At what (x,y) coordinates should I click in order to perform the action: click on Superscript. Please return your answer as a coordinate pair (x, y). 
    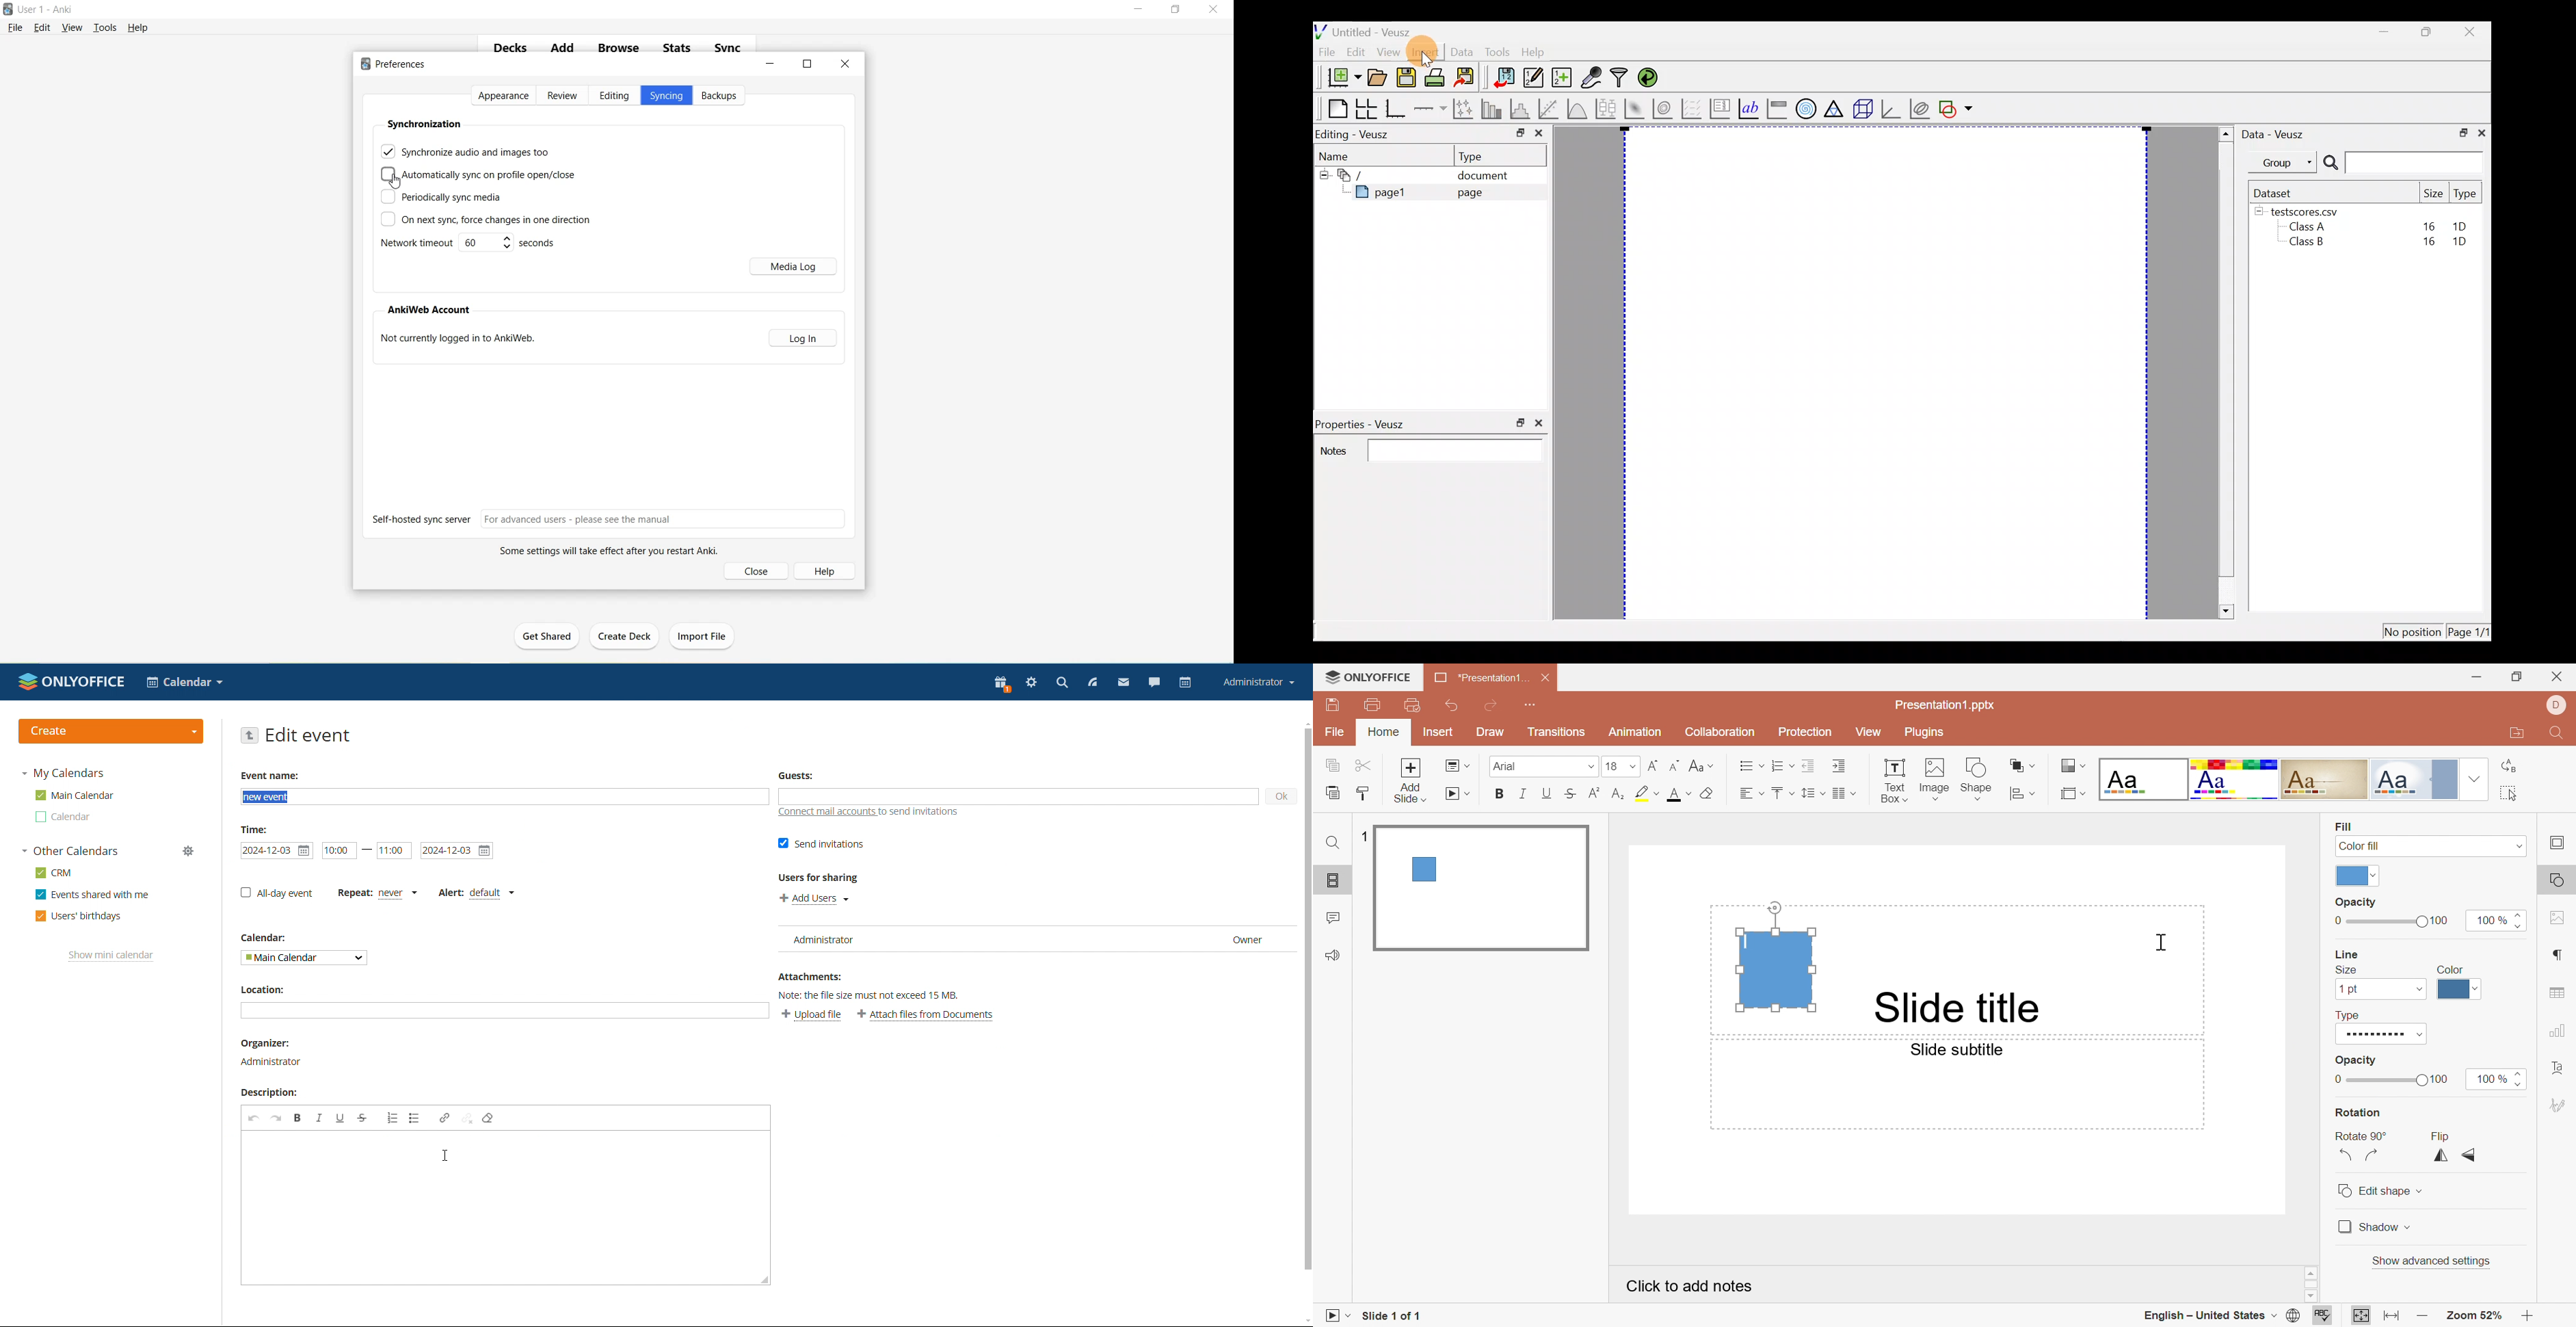
    Looking at the image, I should click on (1595, 793).